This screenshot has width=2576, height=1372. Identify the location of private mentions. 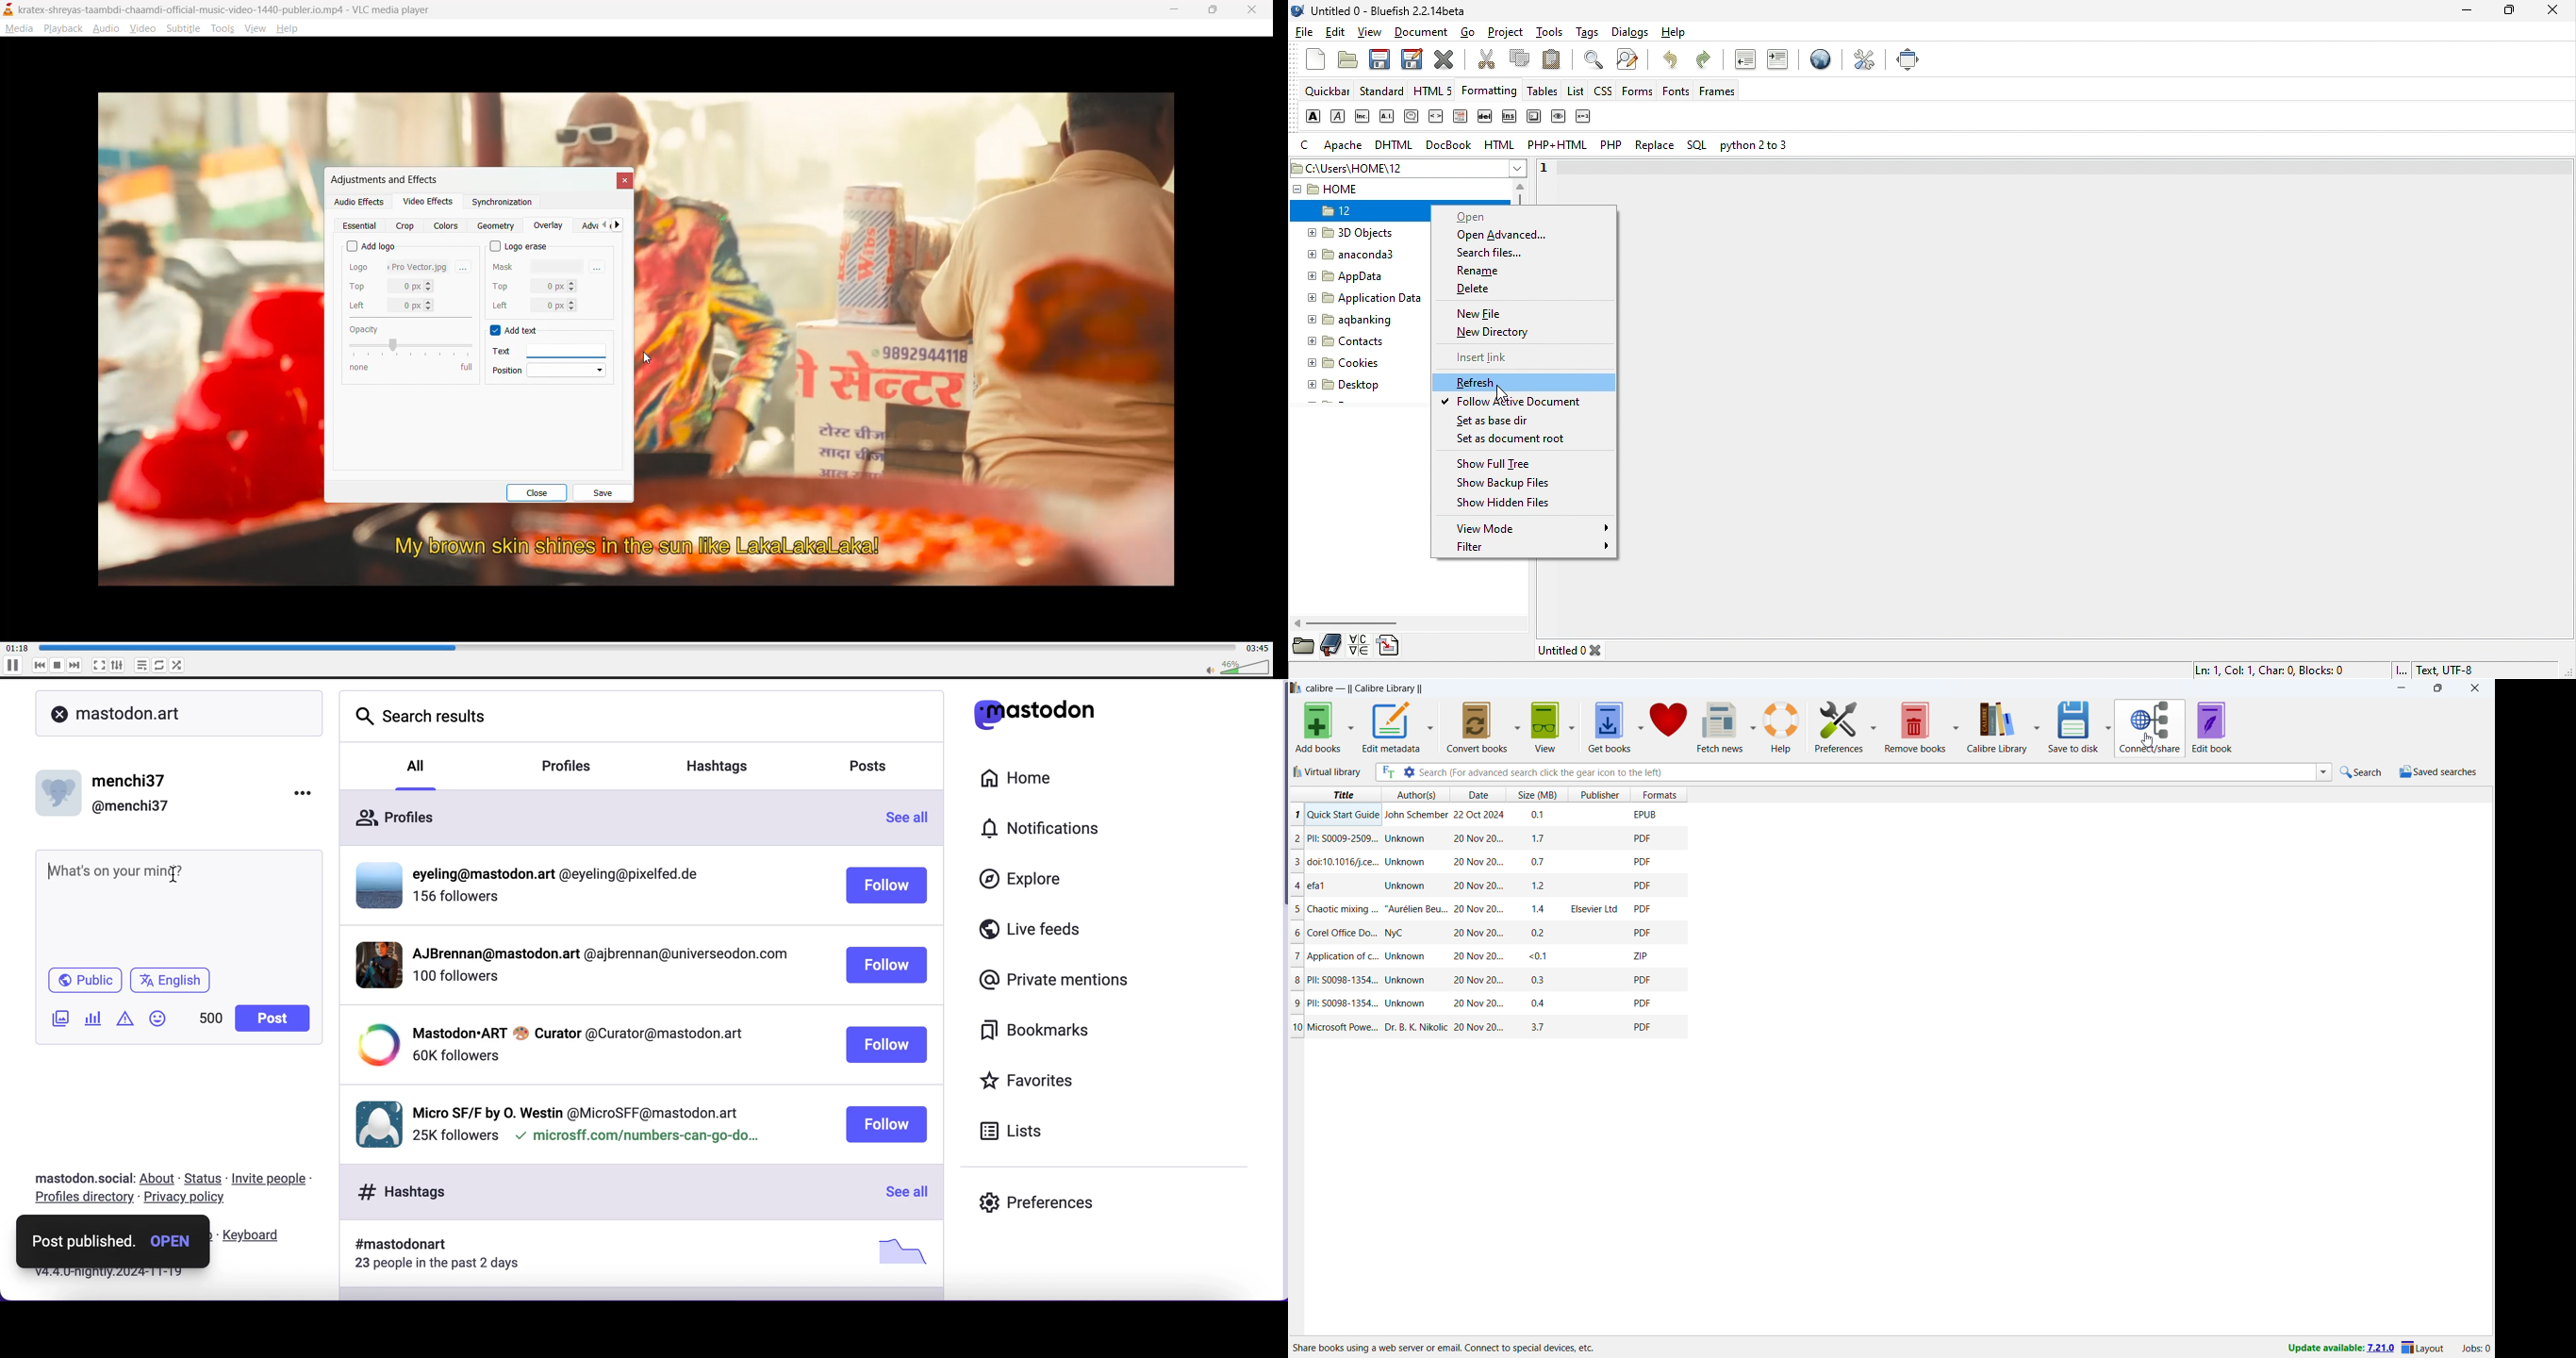
(1050, 981).